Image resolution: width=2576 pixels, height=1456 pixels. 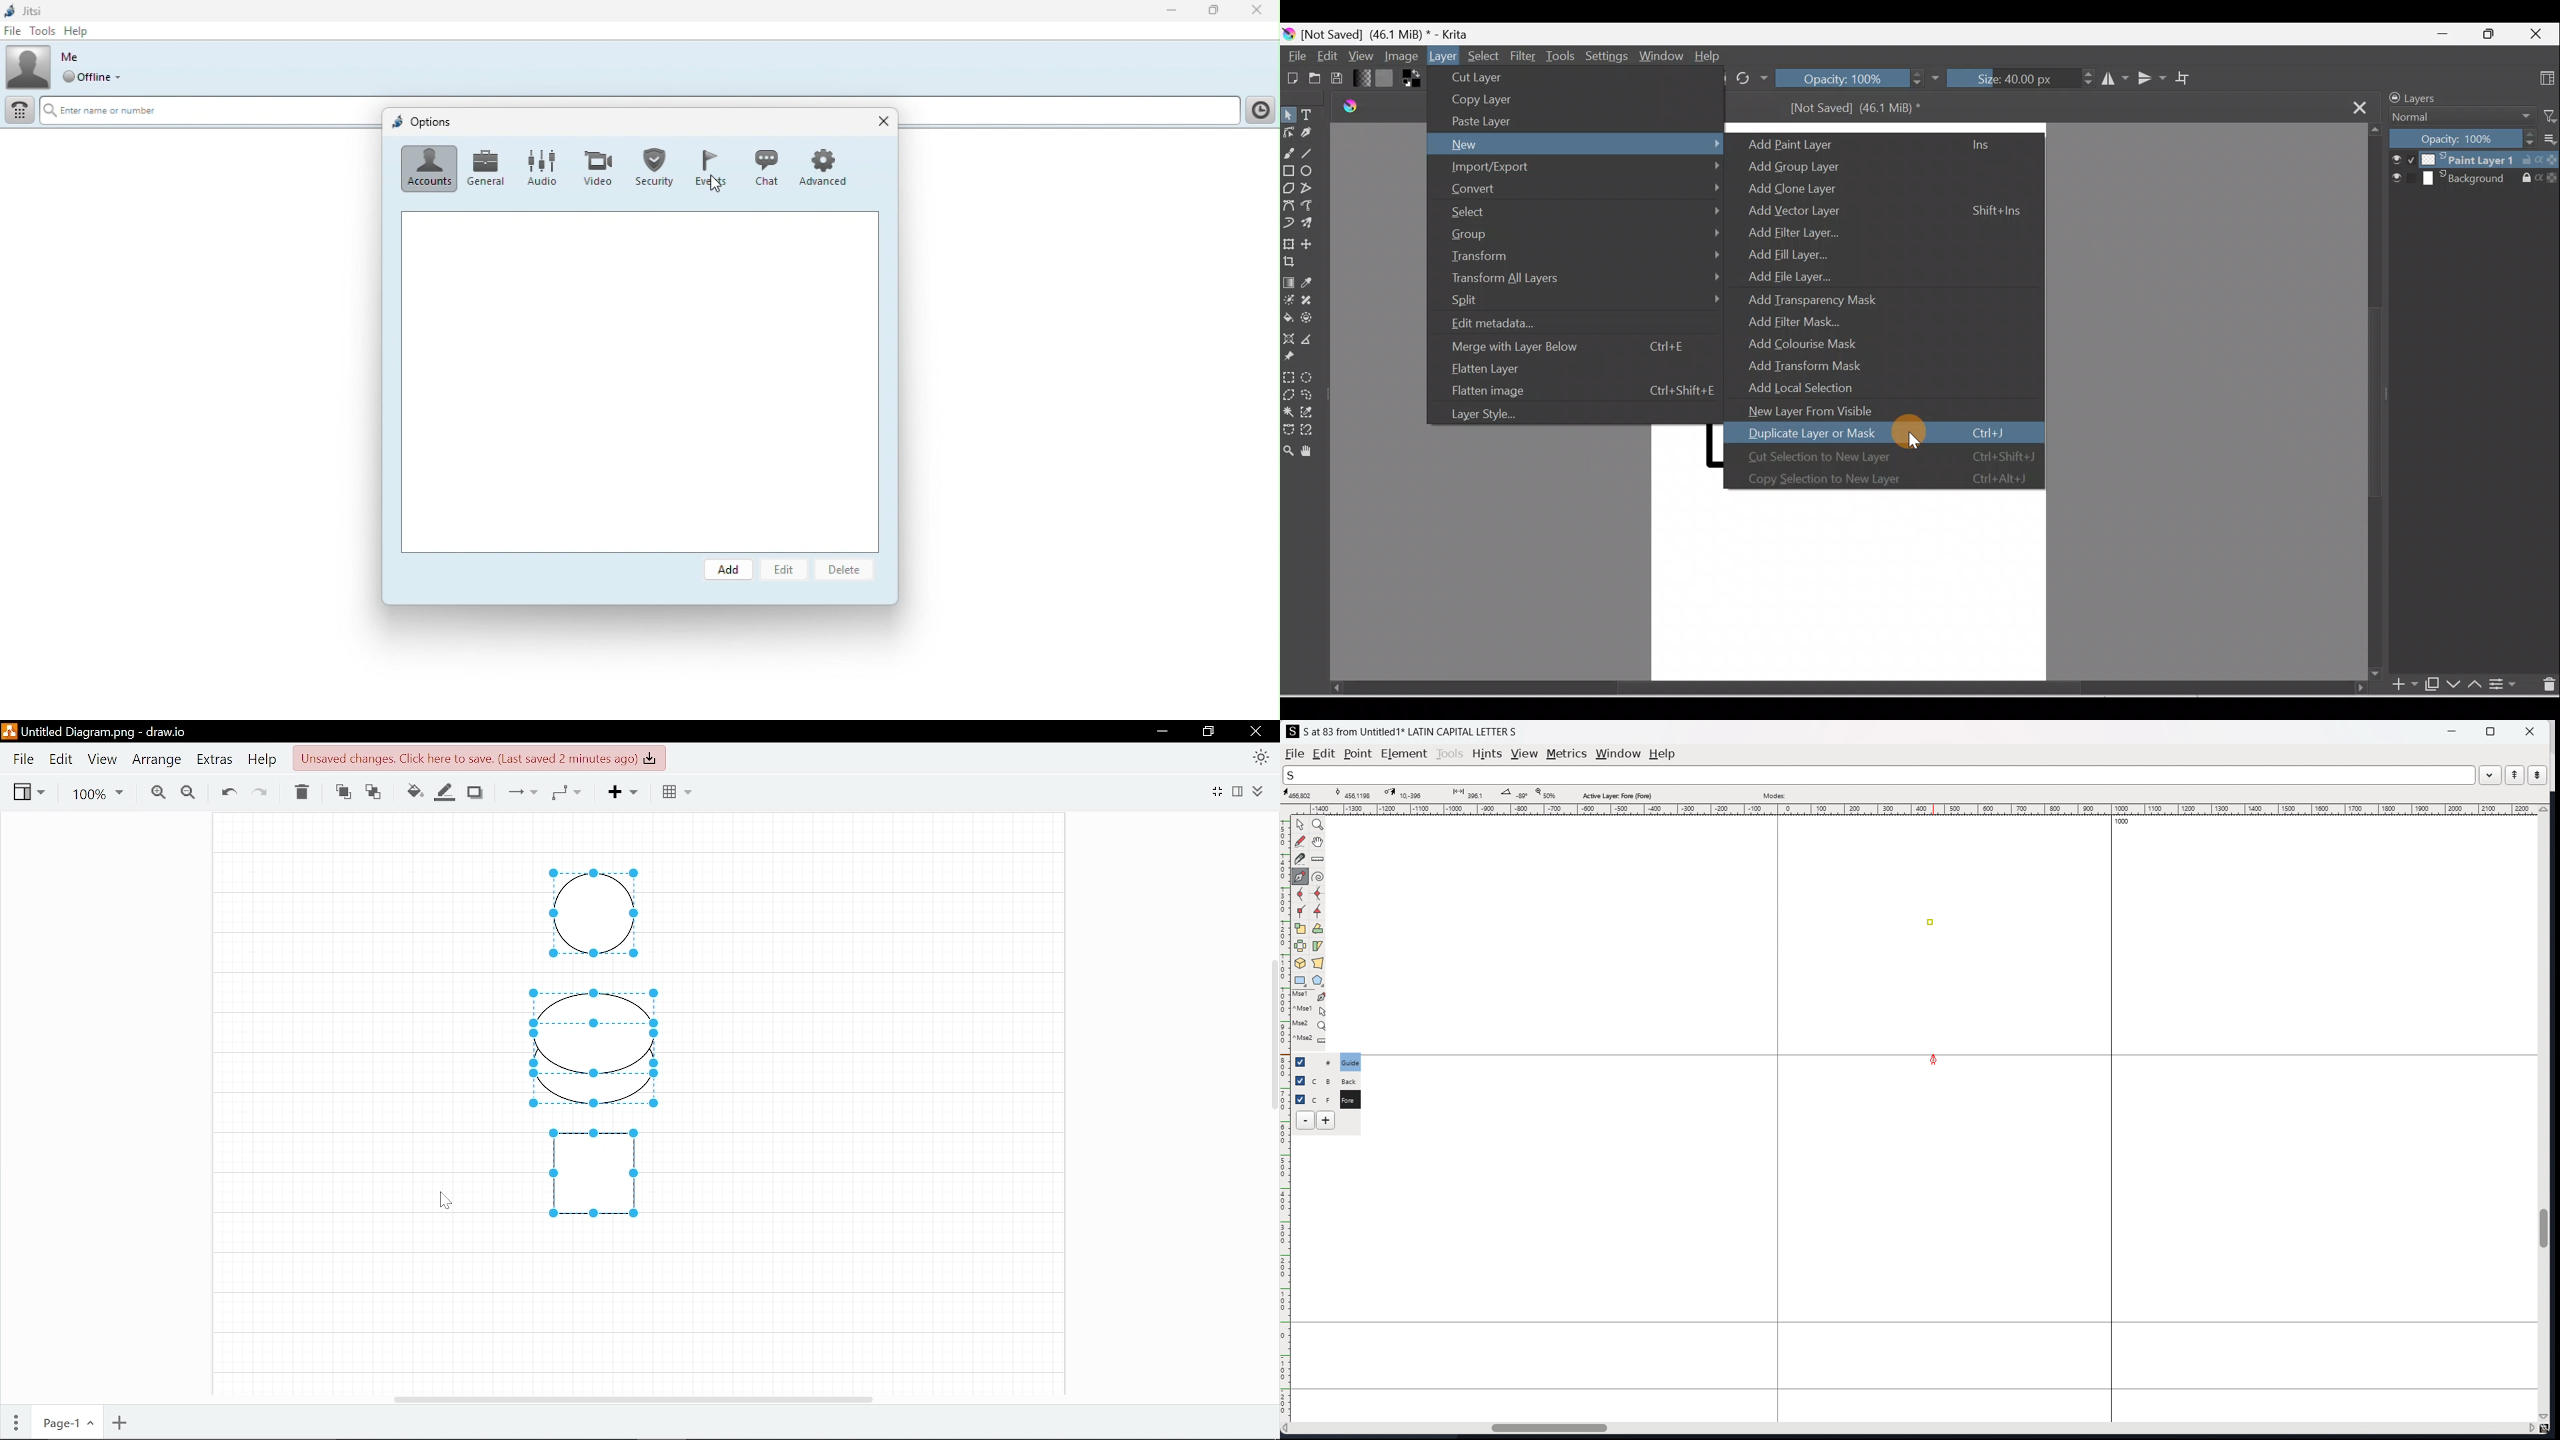 What do you see at coordinates (1563, 55) in the screenshot?
I see `Tools` at bounding box center [1563, 55].